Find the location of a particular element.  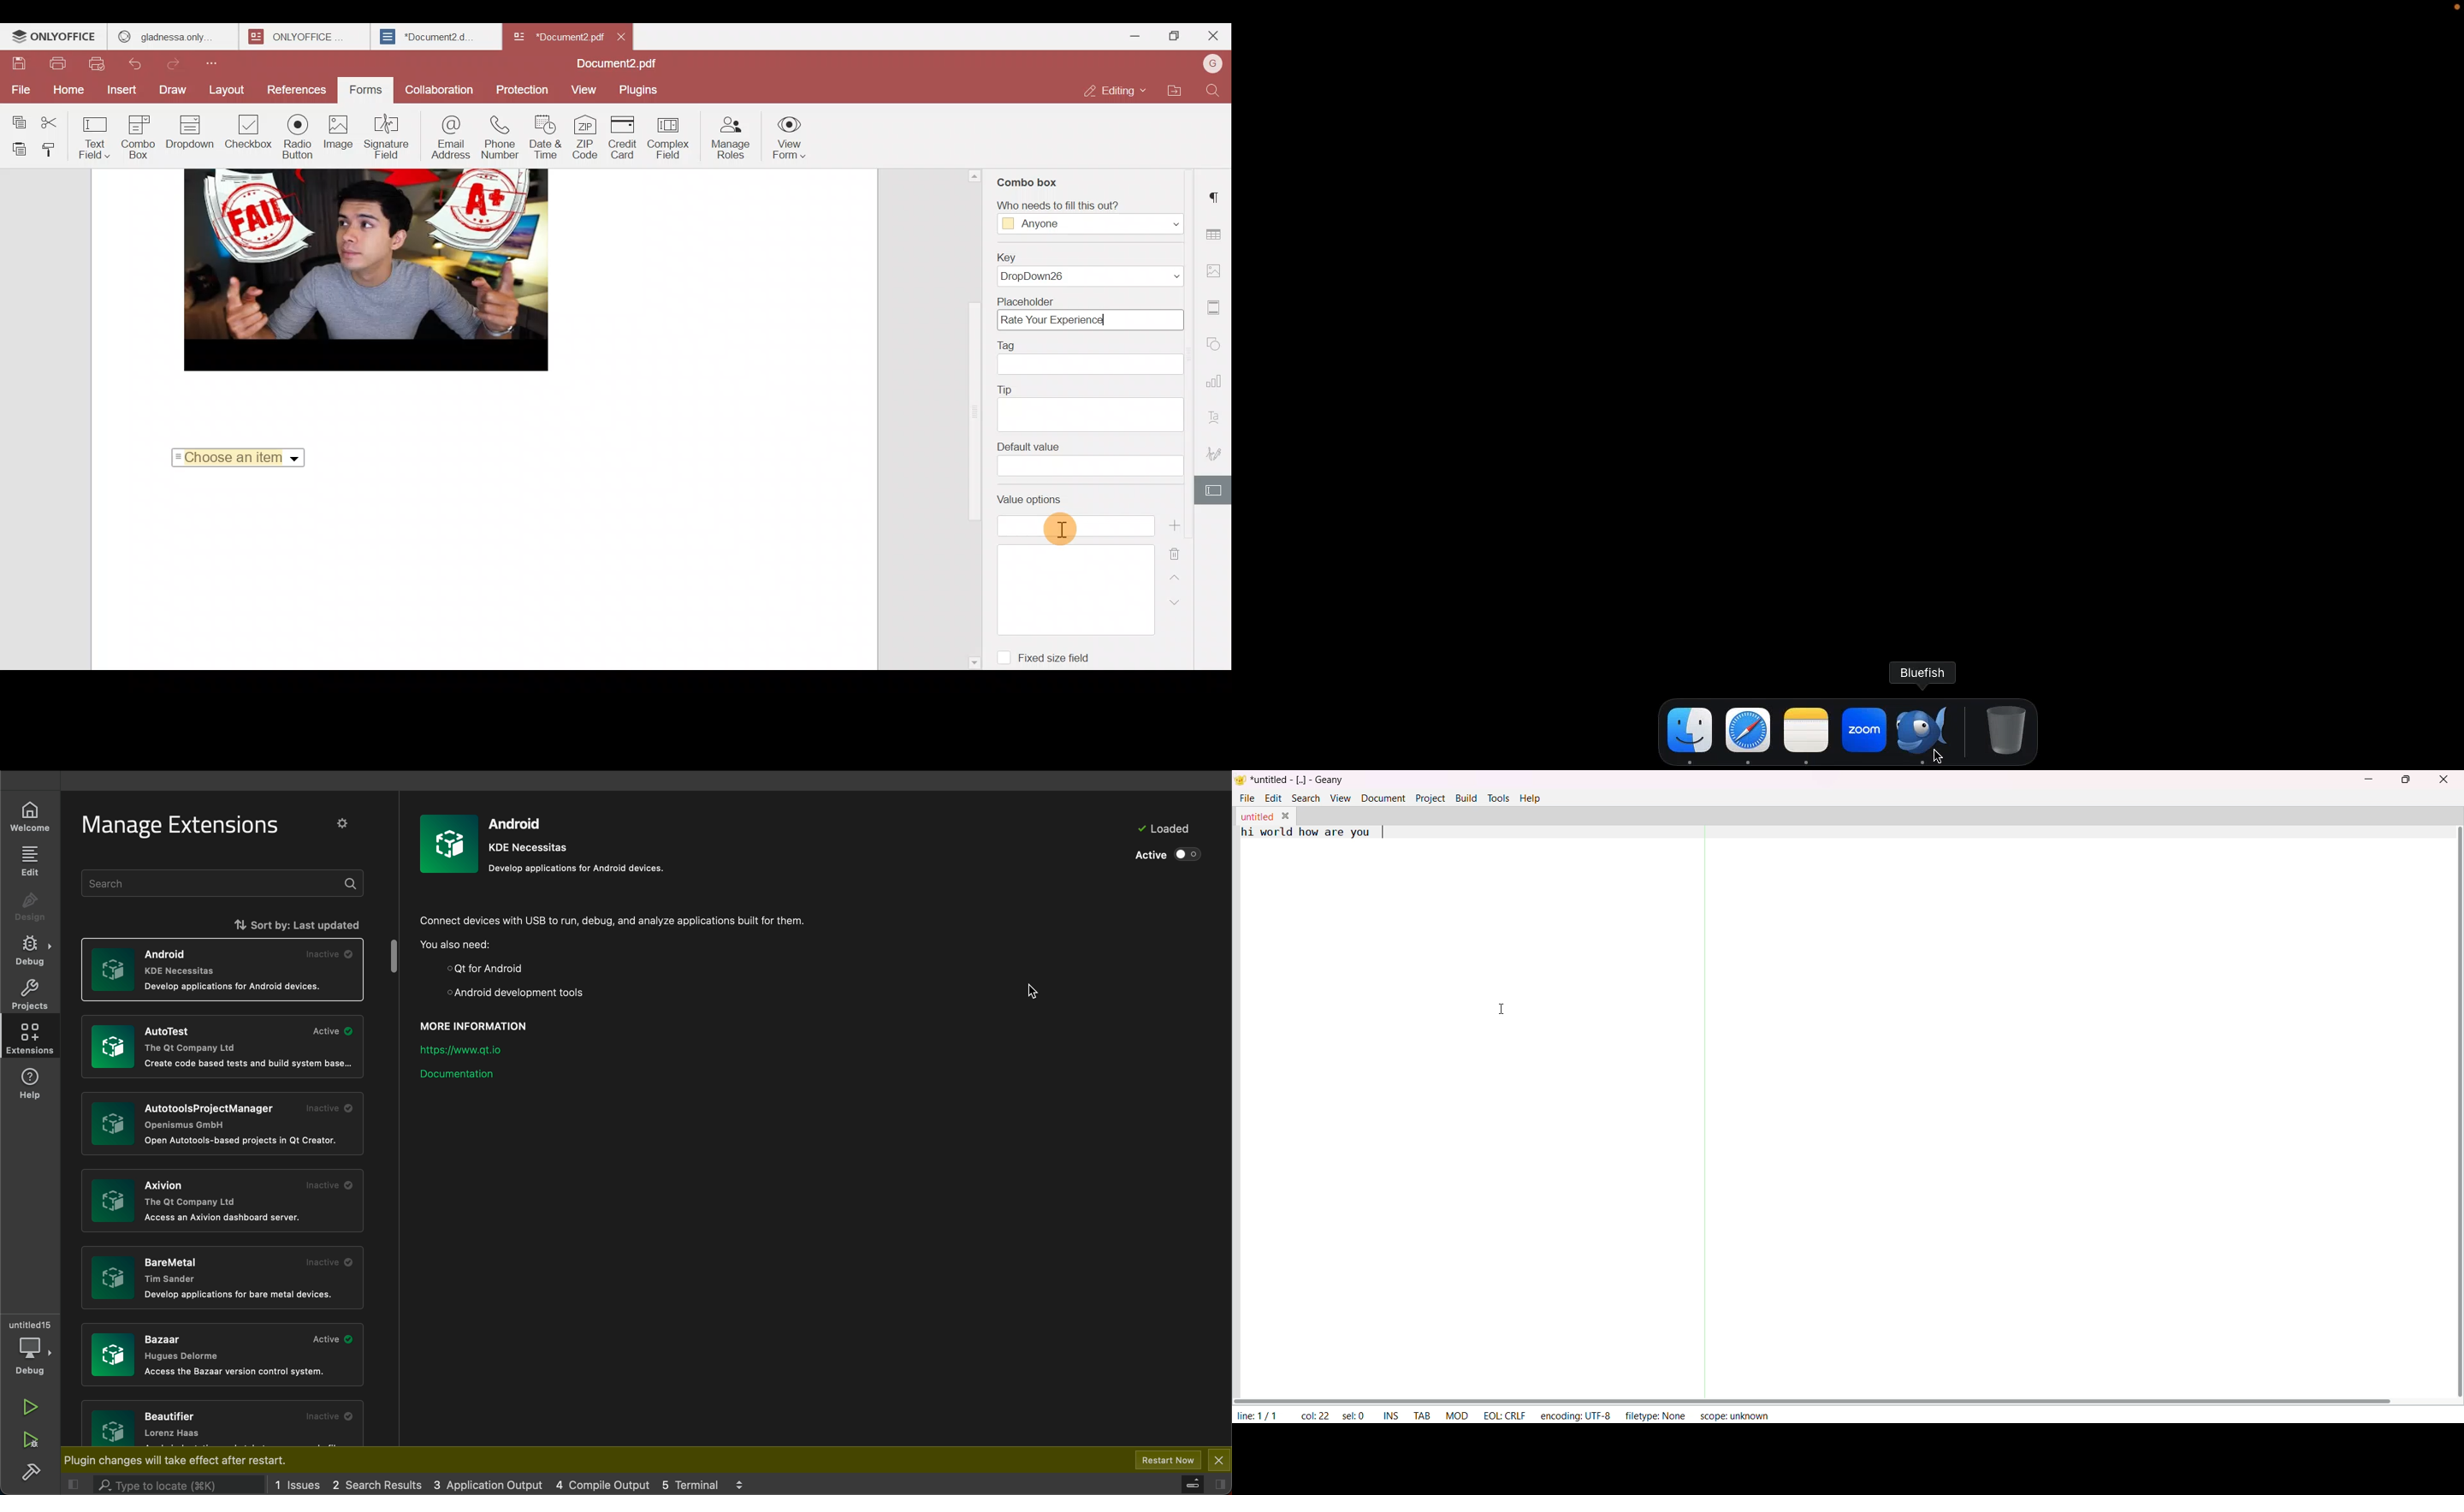

Text field is located at coordinates (99, 139).